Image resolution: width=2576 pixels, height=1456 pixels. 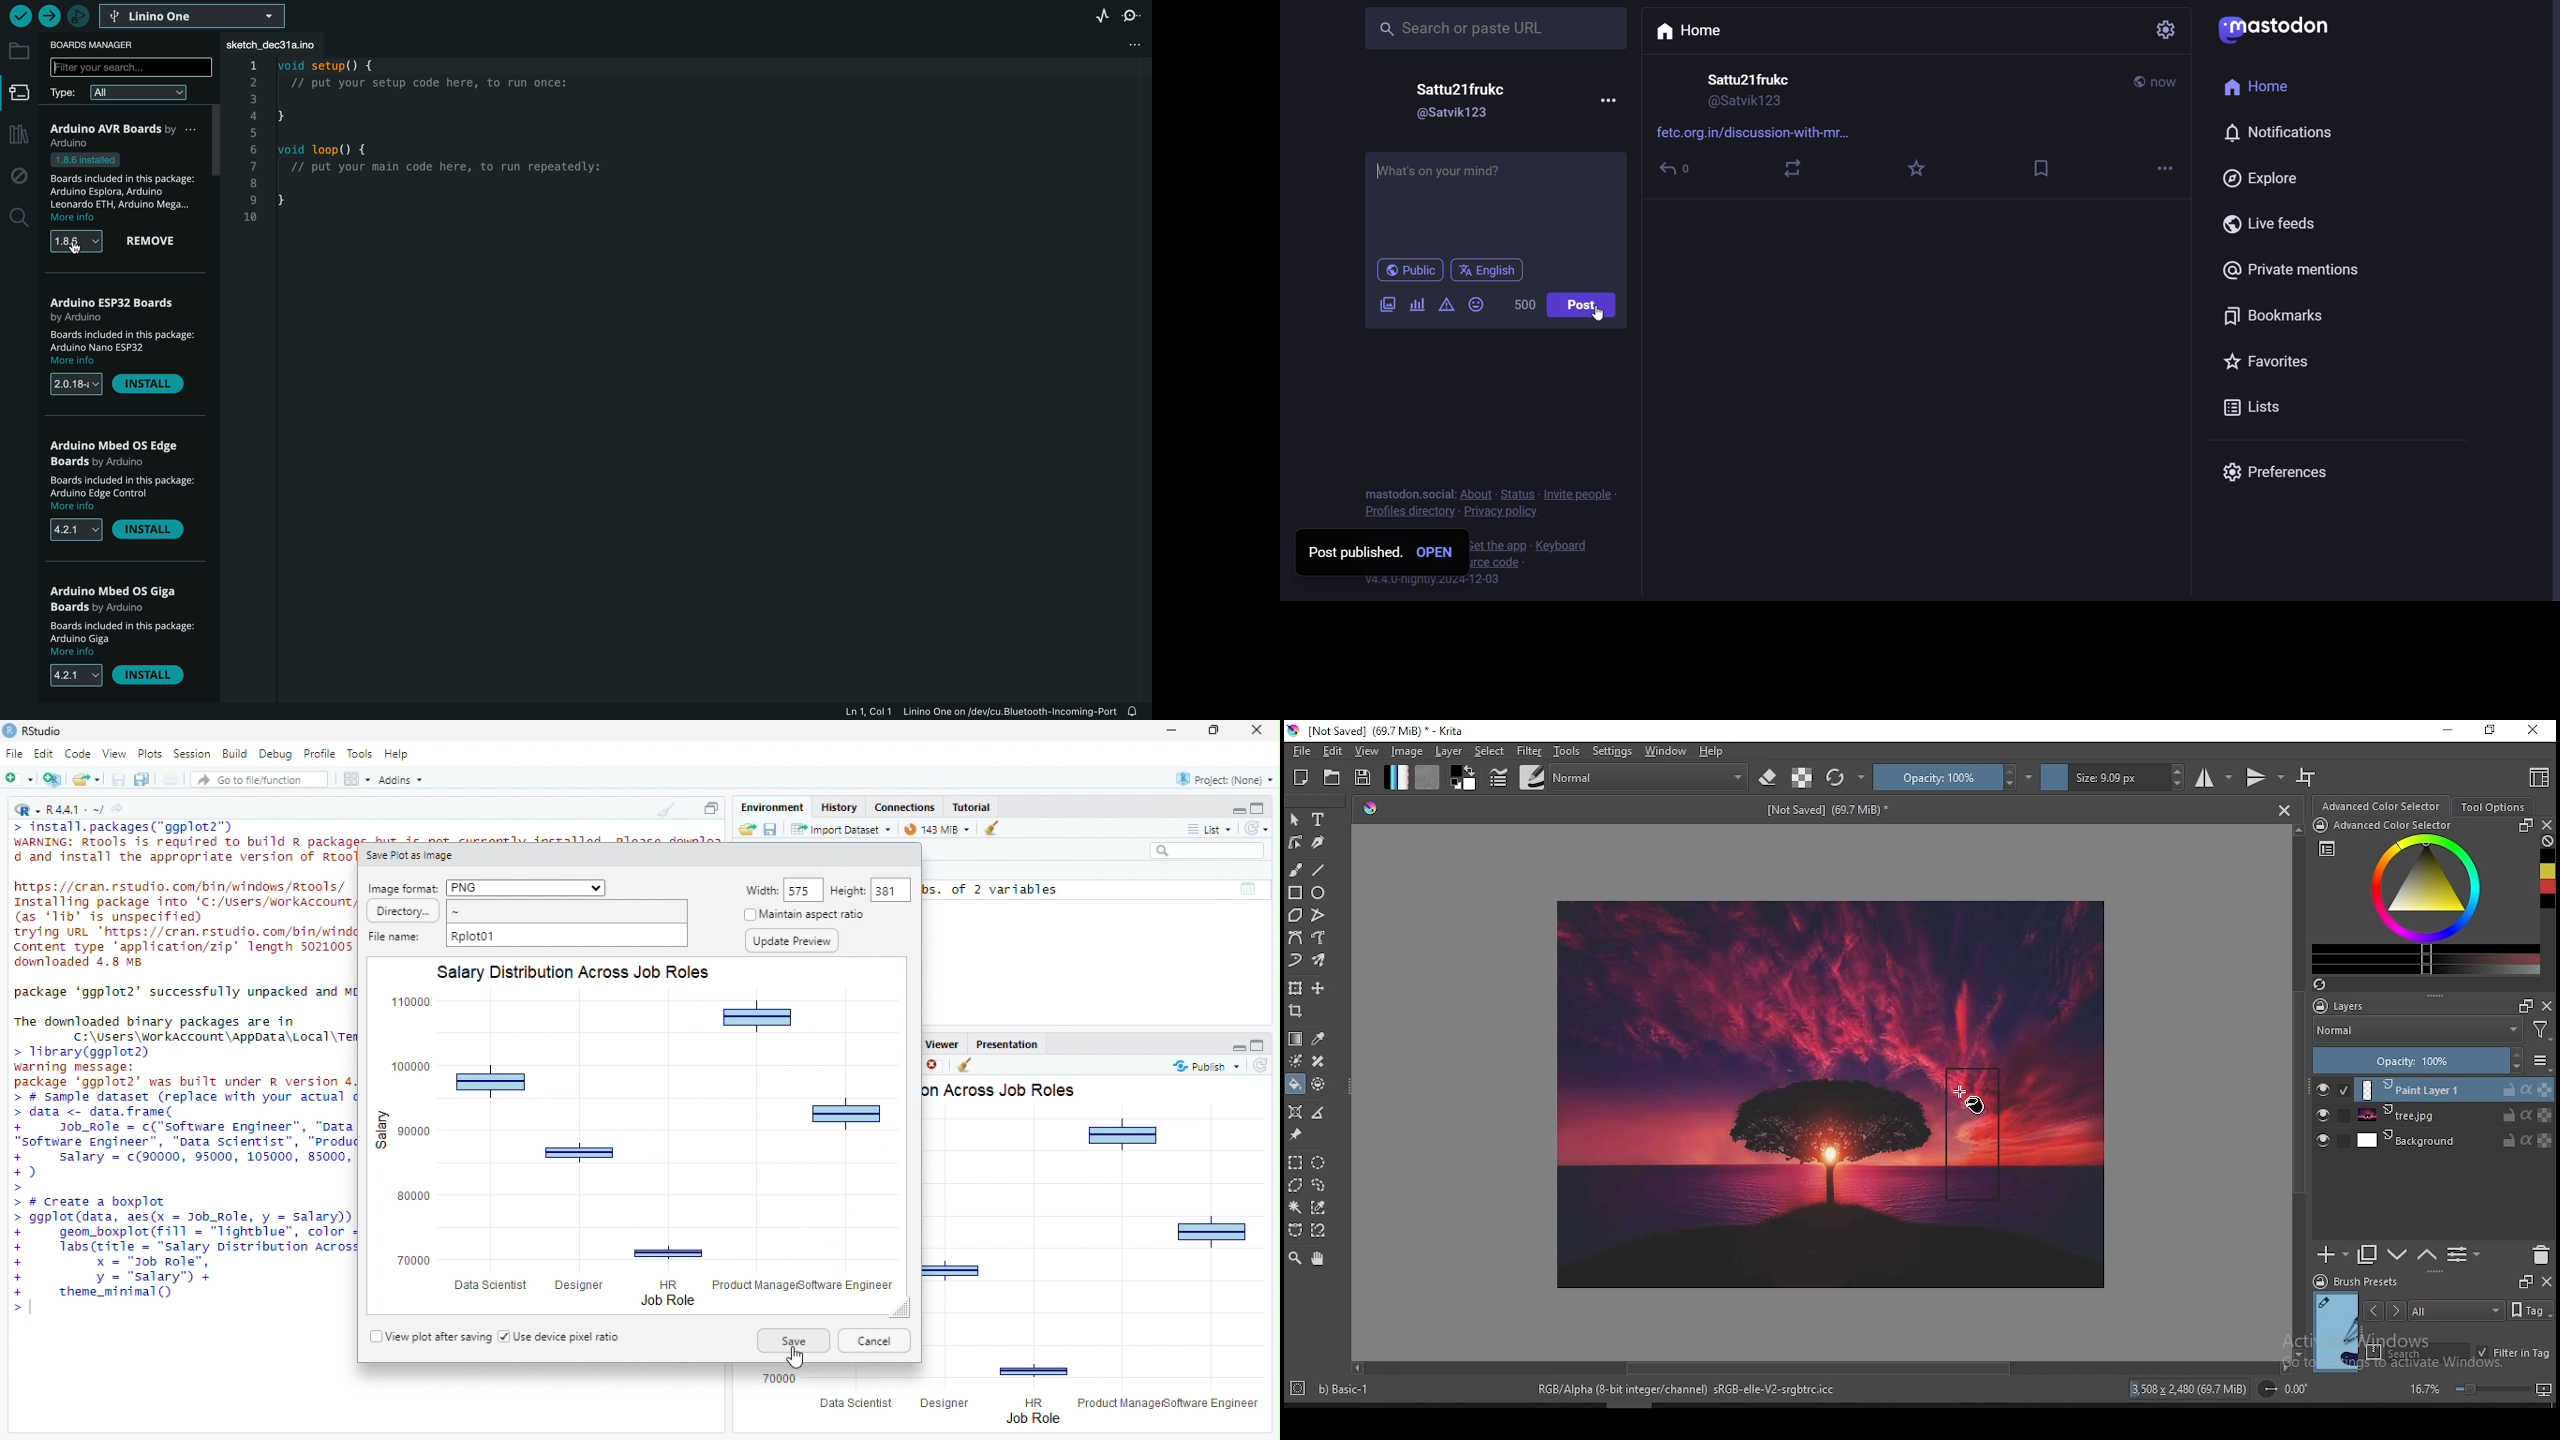 What do you see at coordinates (710, 806) in the screenshot?
I see `Maximize` at bounding box center [710, 806].